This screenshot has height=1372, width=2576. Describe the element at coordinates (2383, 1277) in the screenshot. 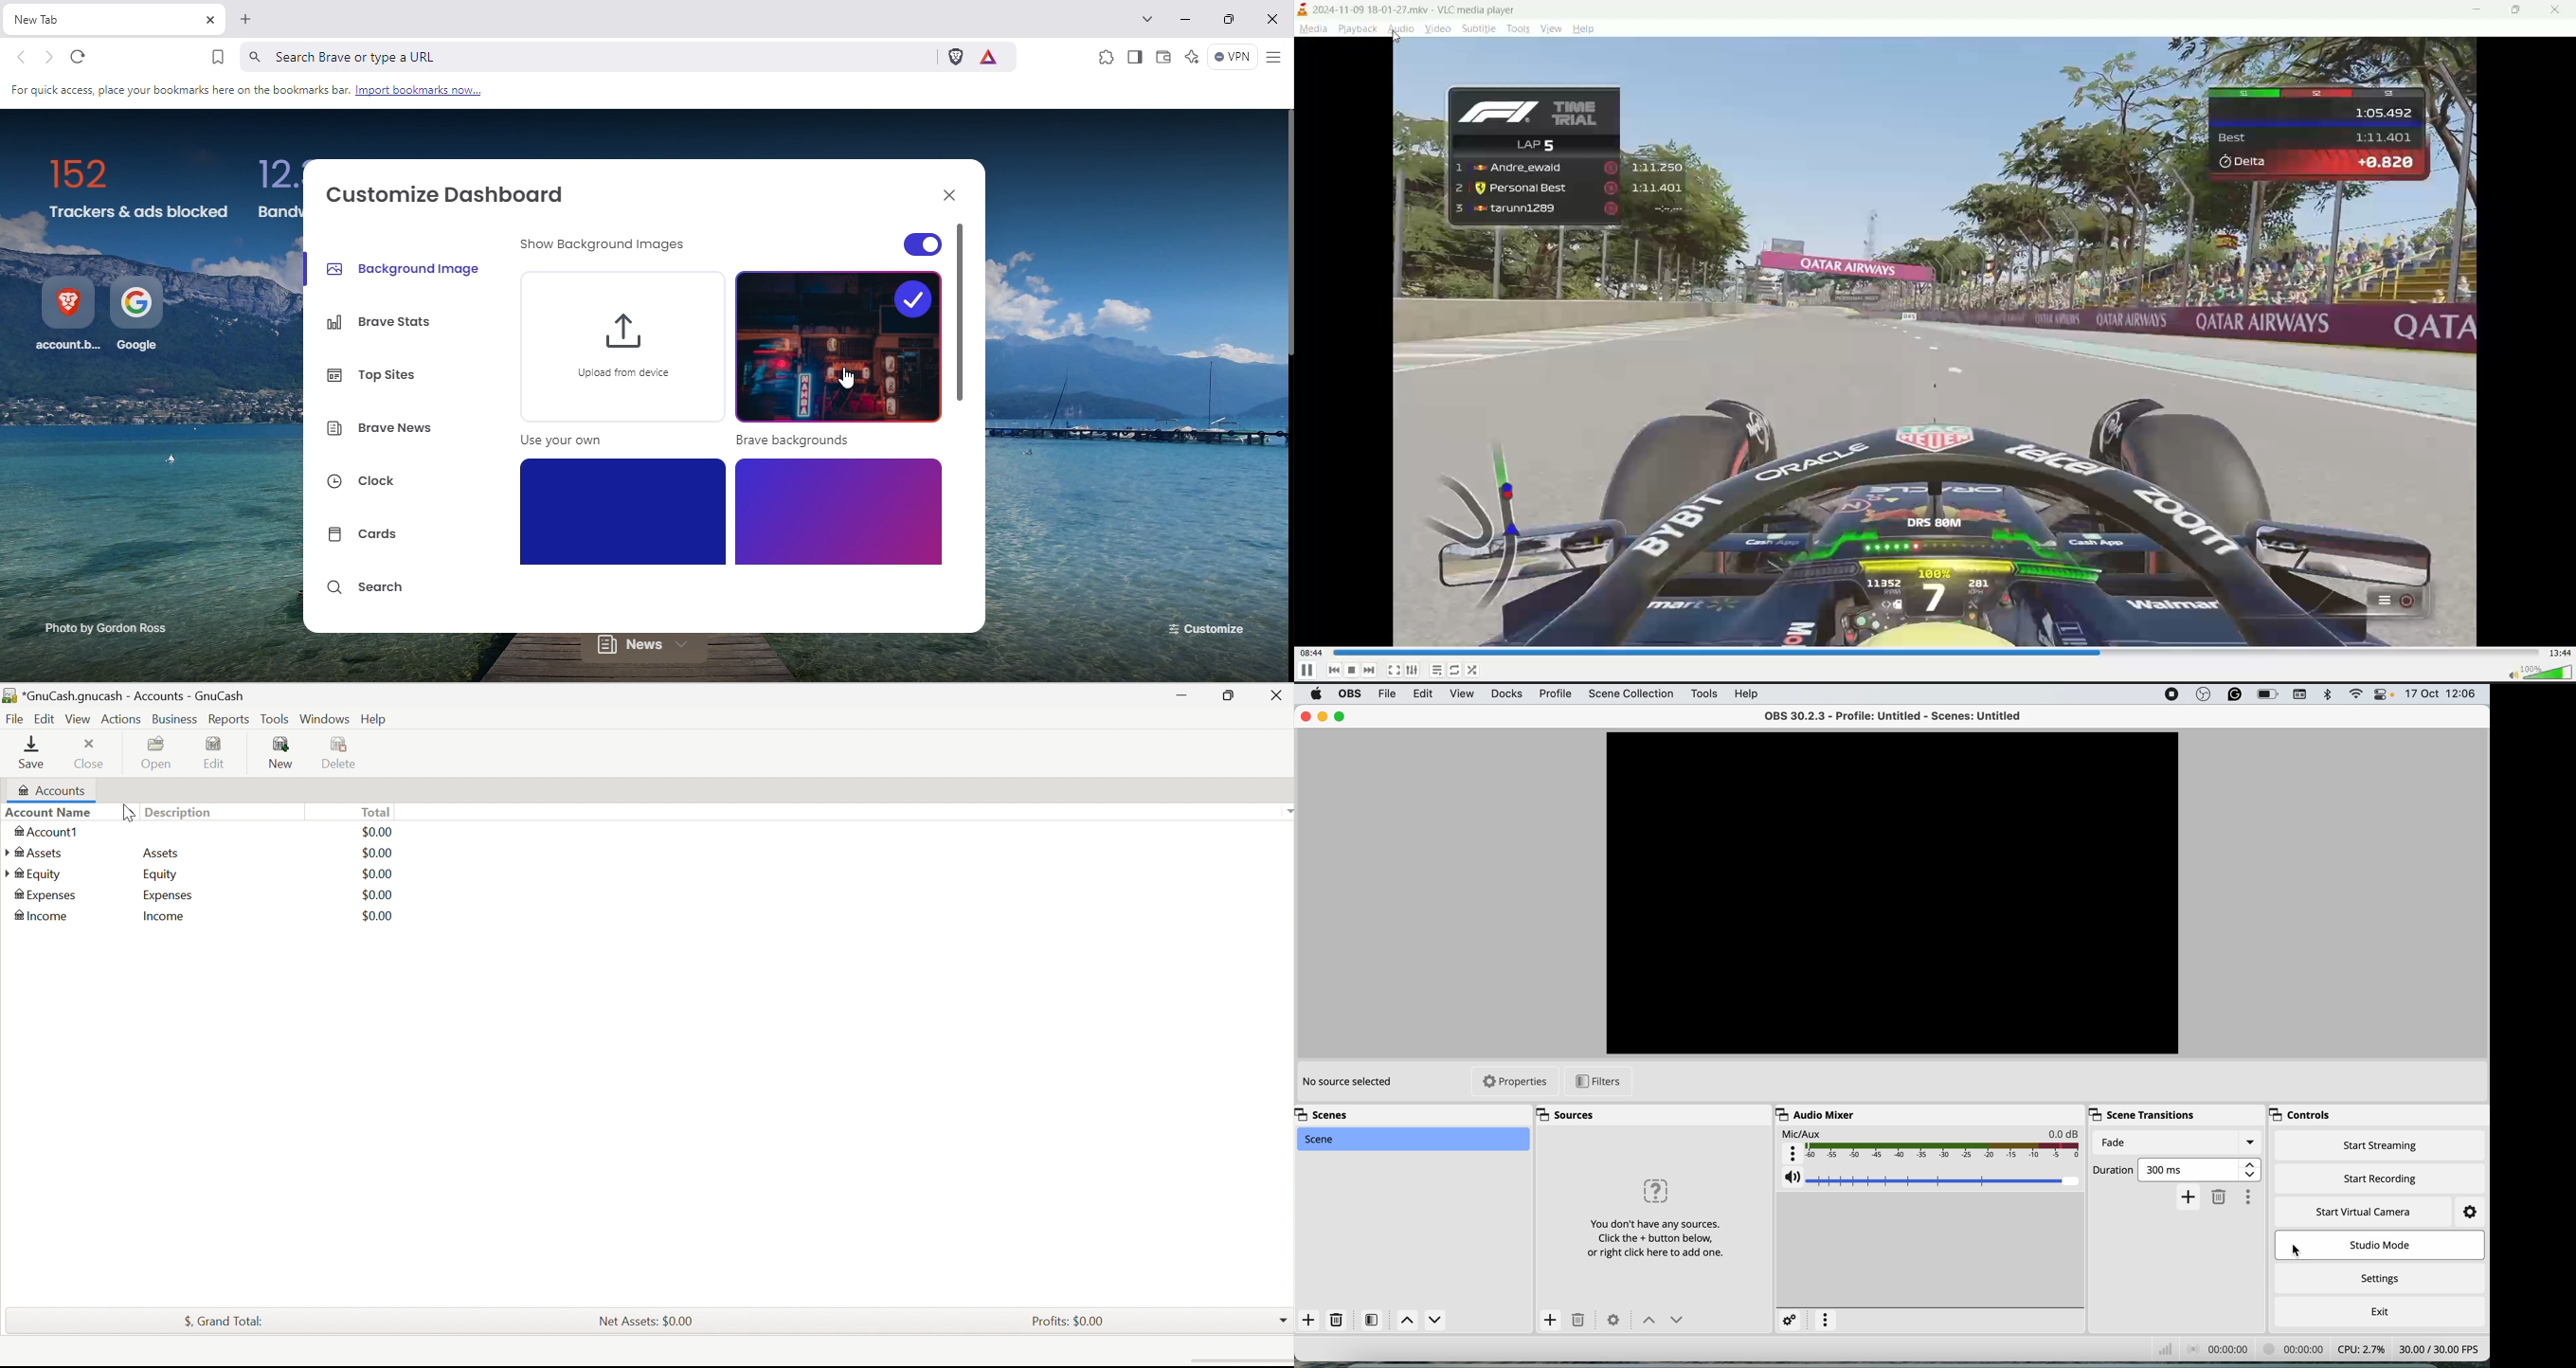

I see `settings` at that location.